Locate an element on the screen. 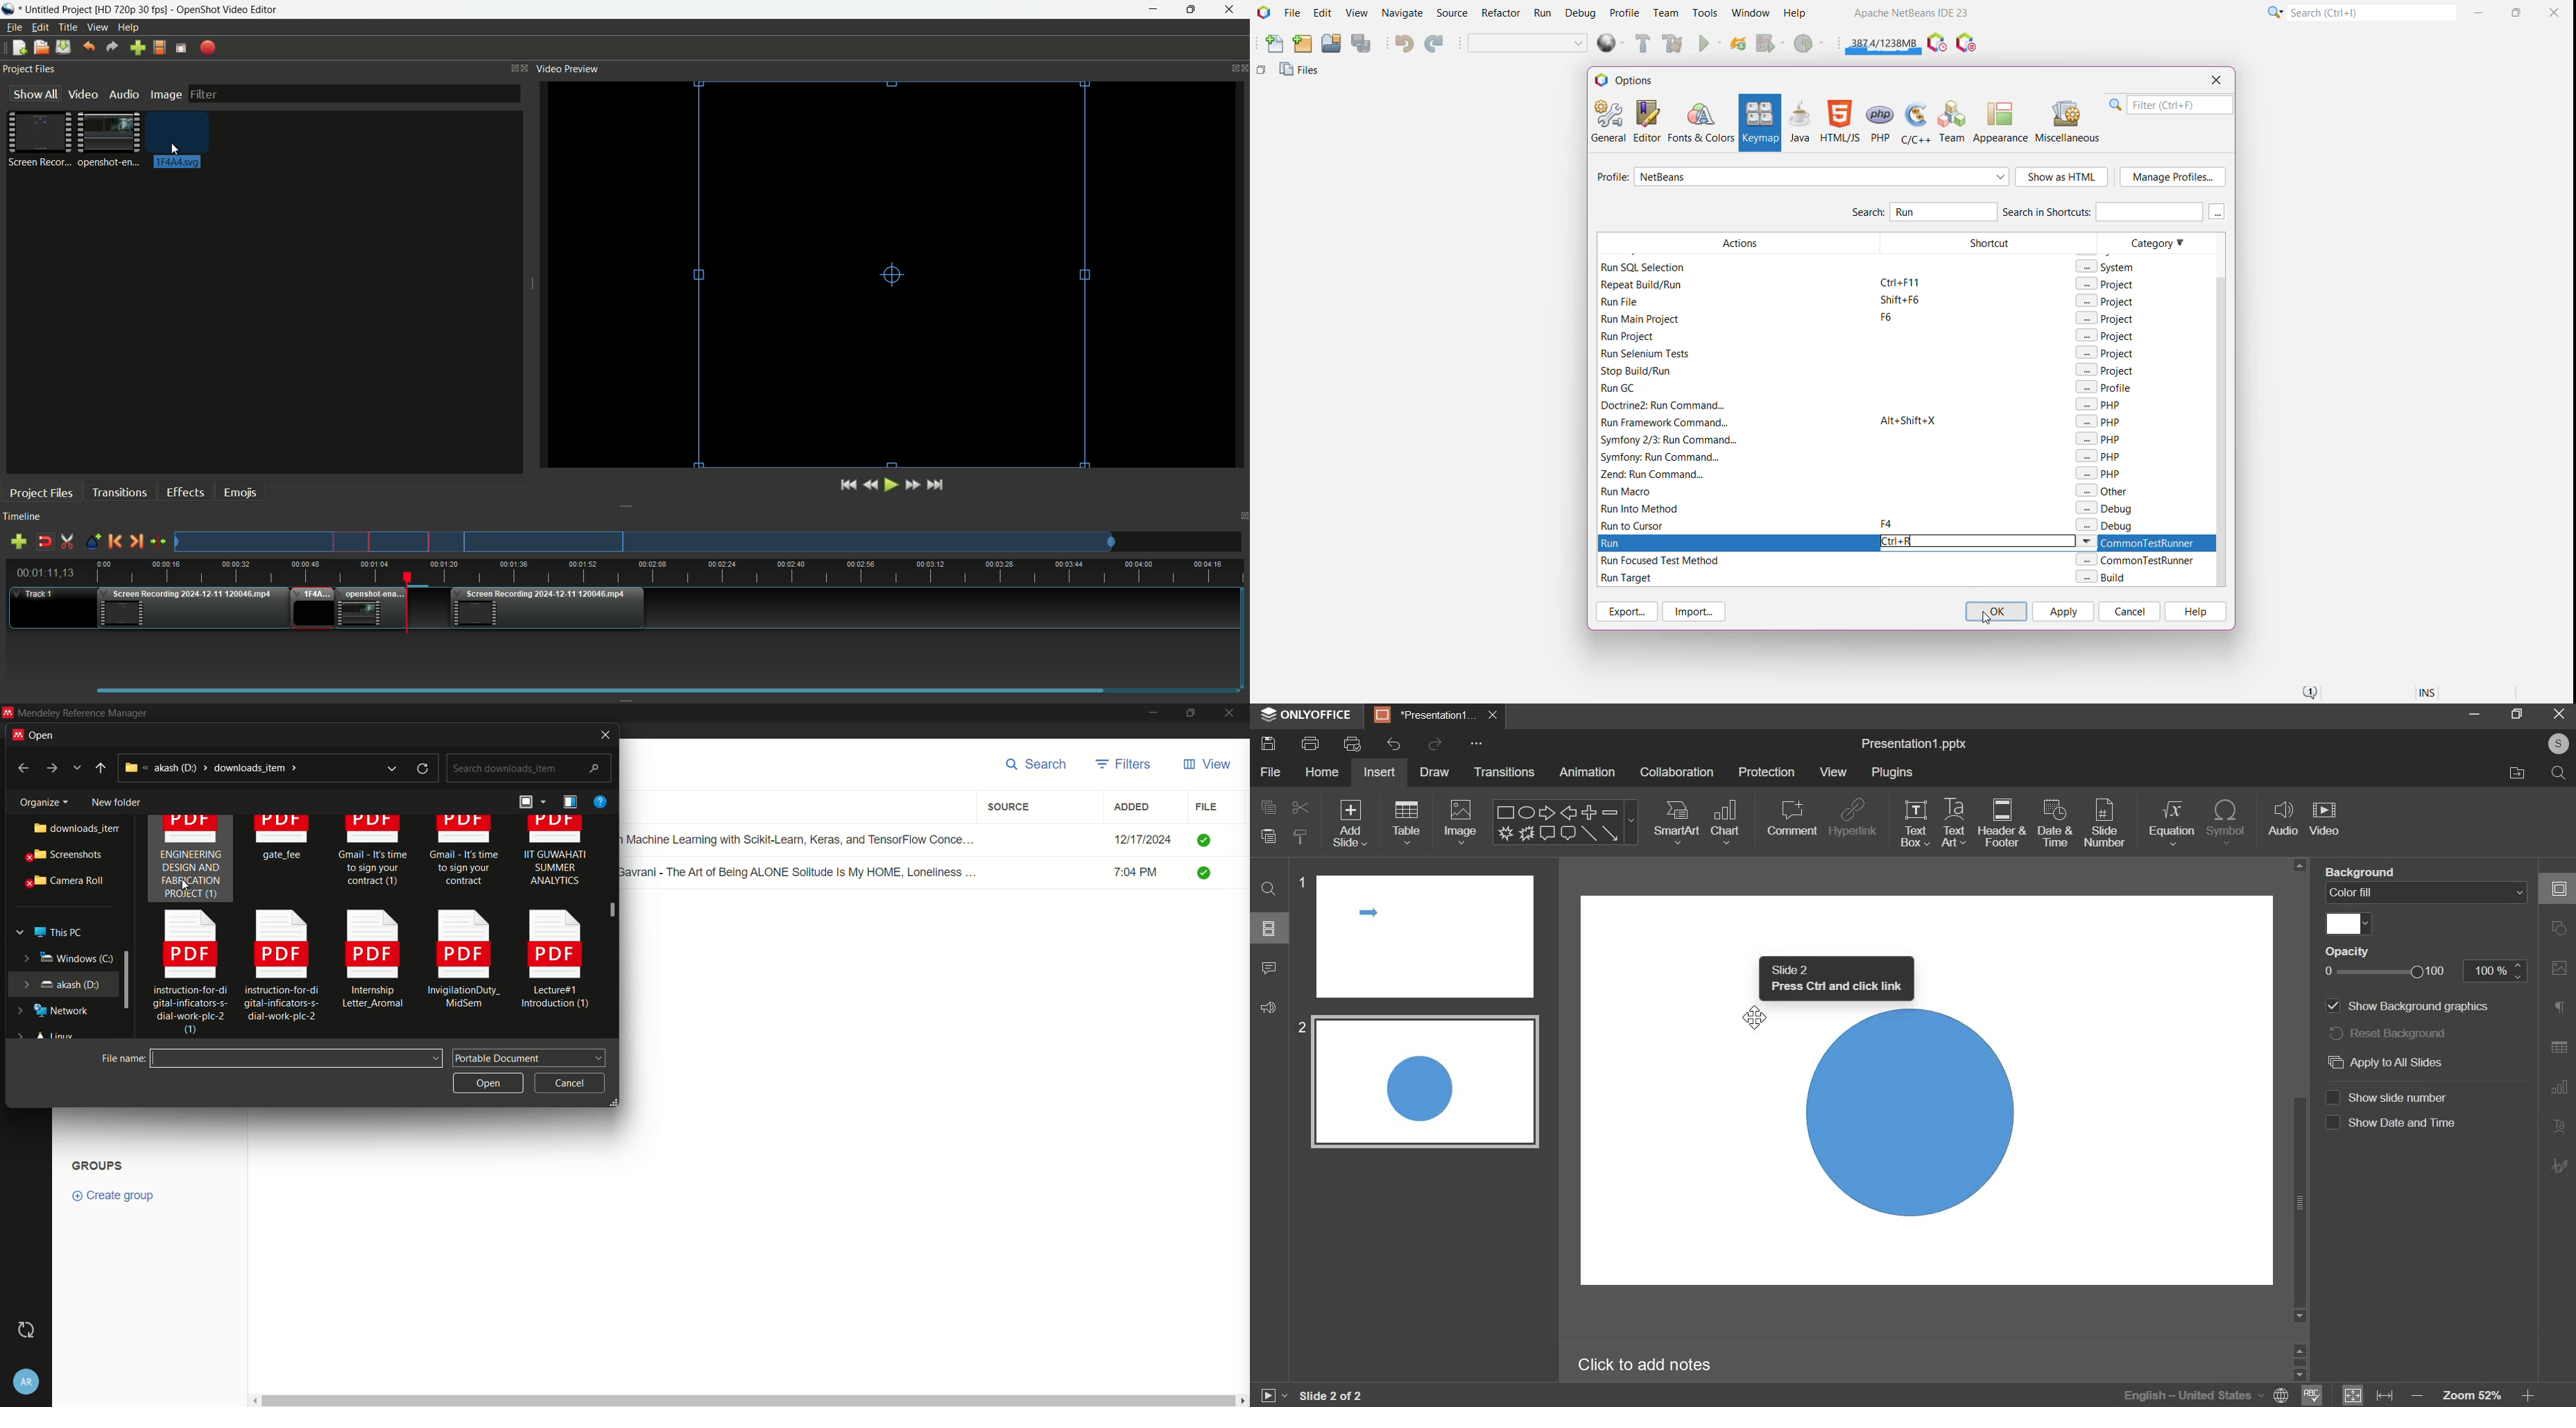 This screenshot has height=1428, width=2576. check is located at coordinates (1209, 874).